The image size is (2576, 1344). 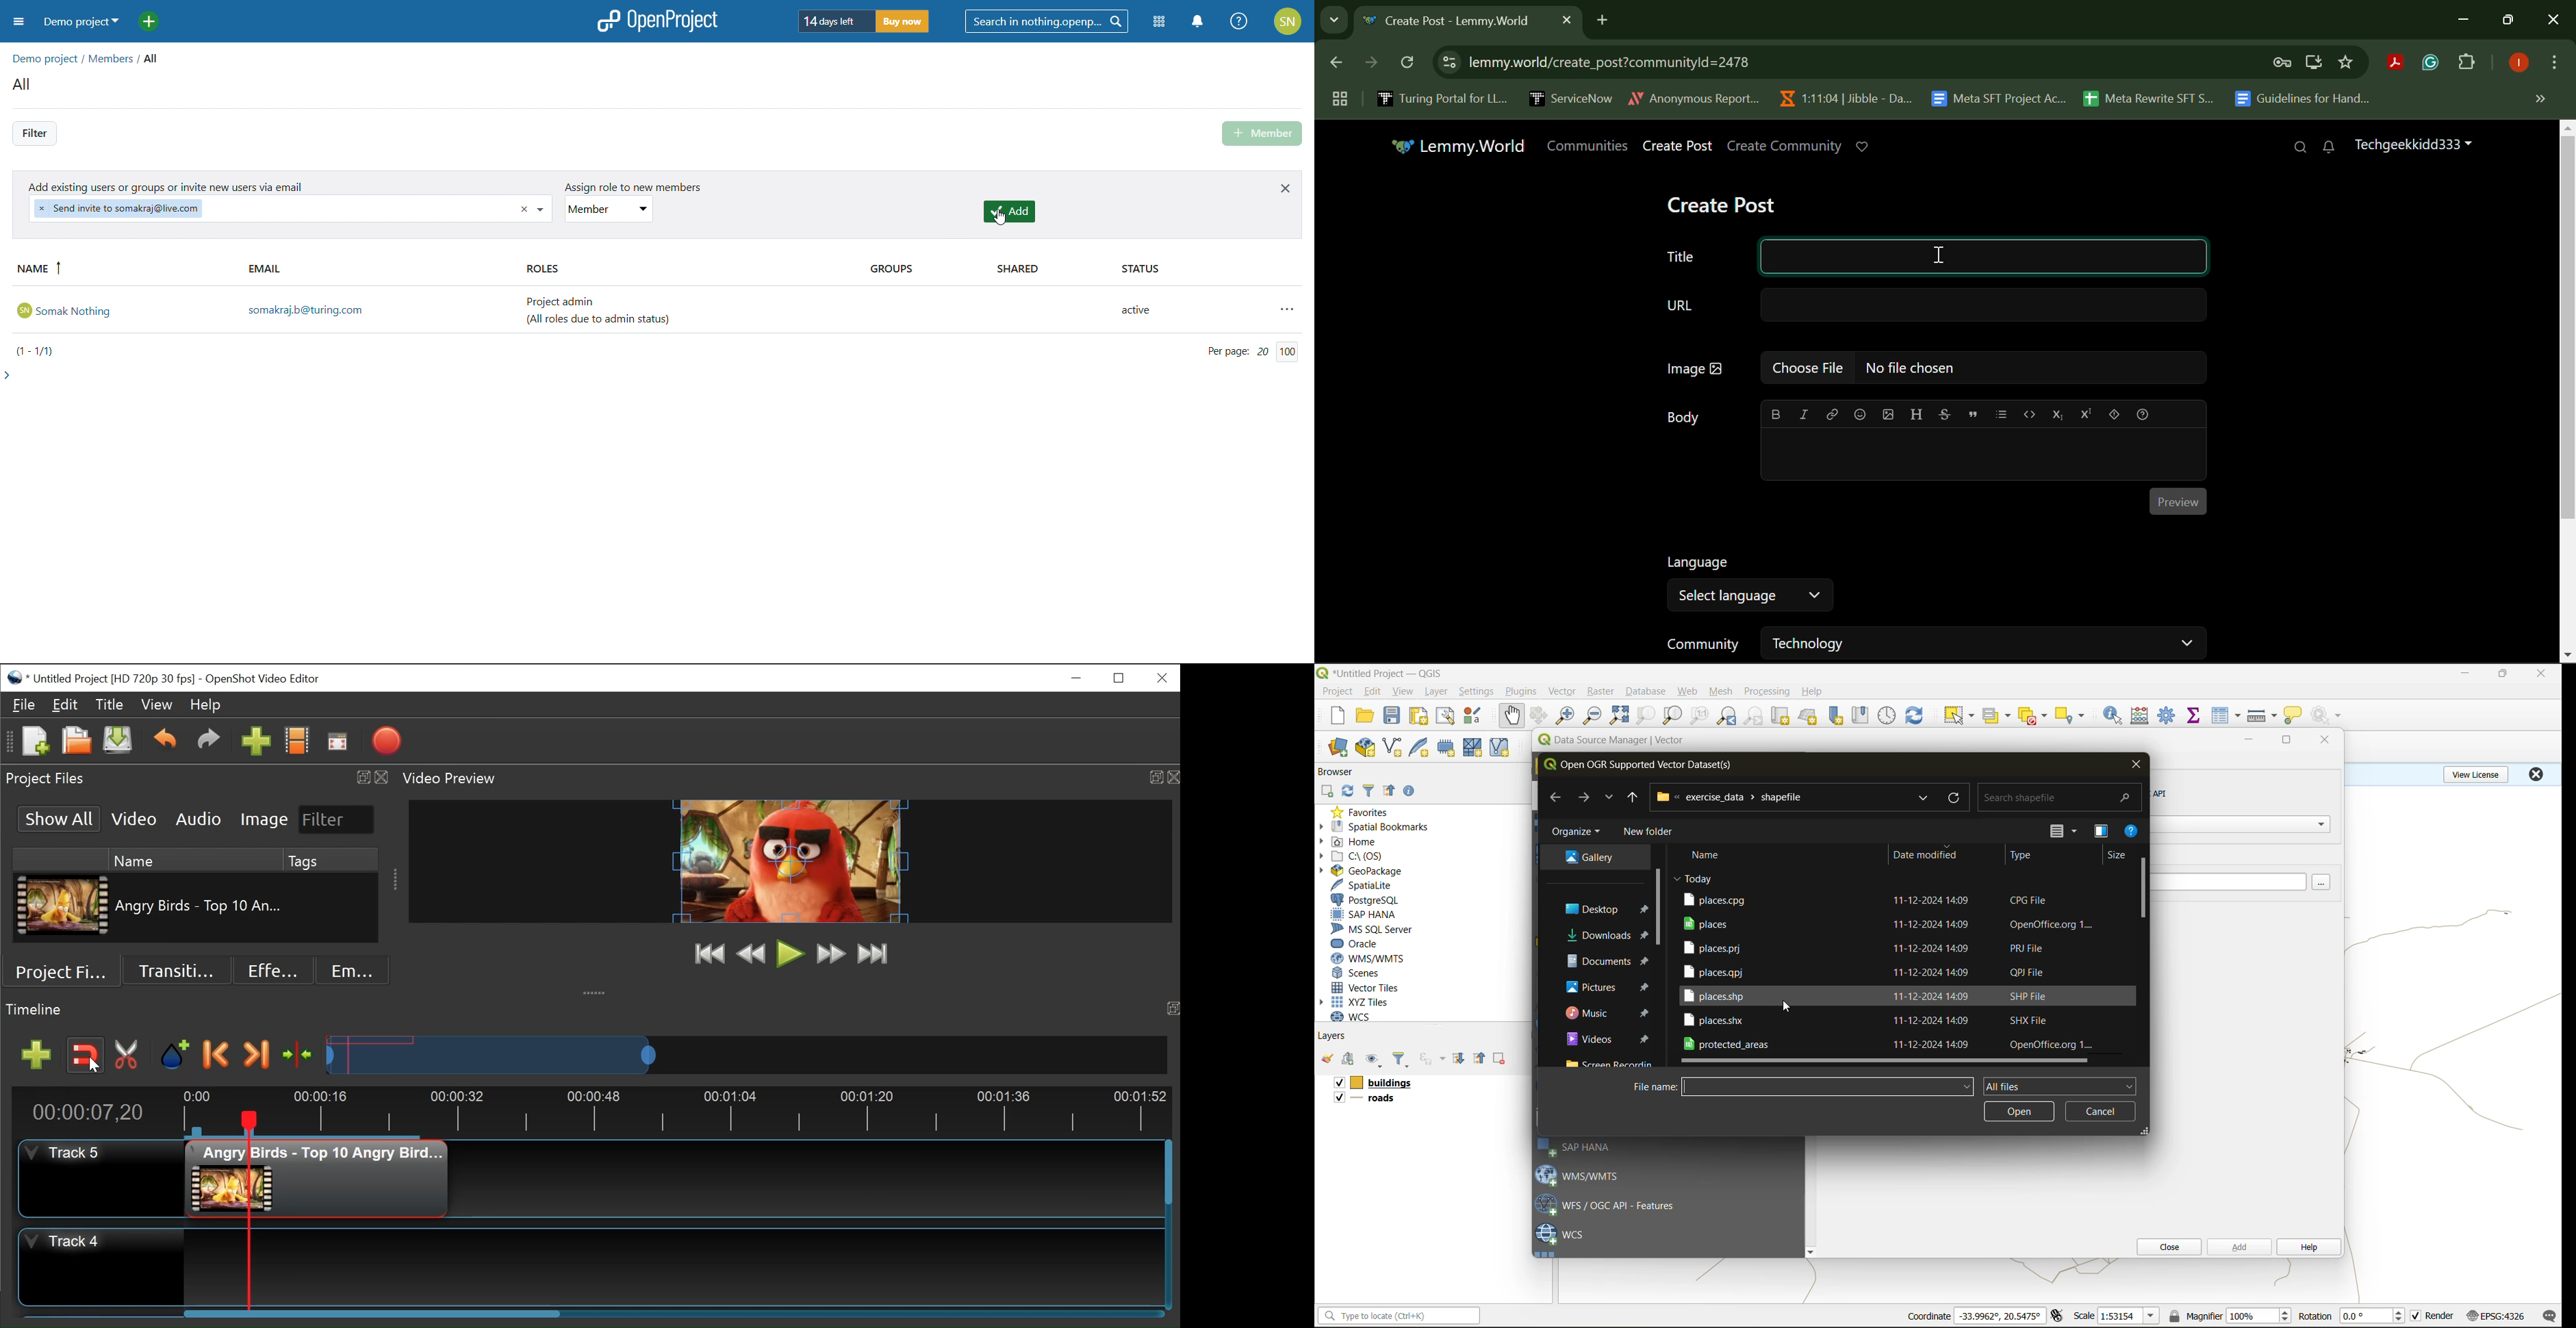 I want to click on Current Position in Hours: Minutes: Seconds: Milliseconds , so click(x=97, y=1110).